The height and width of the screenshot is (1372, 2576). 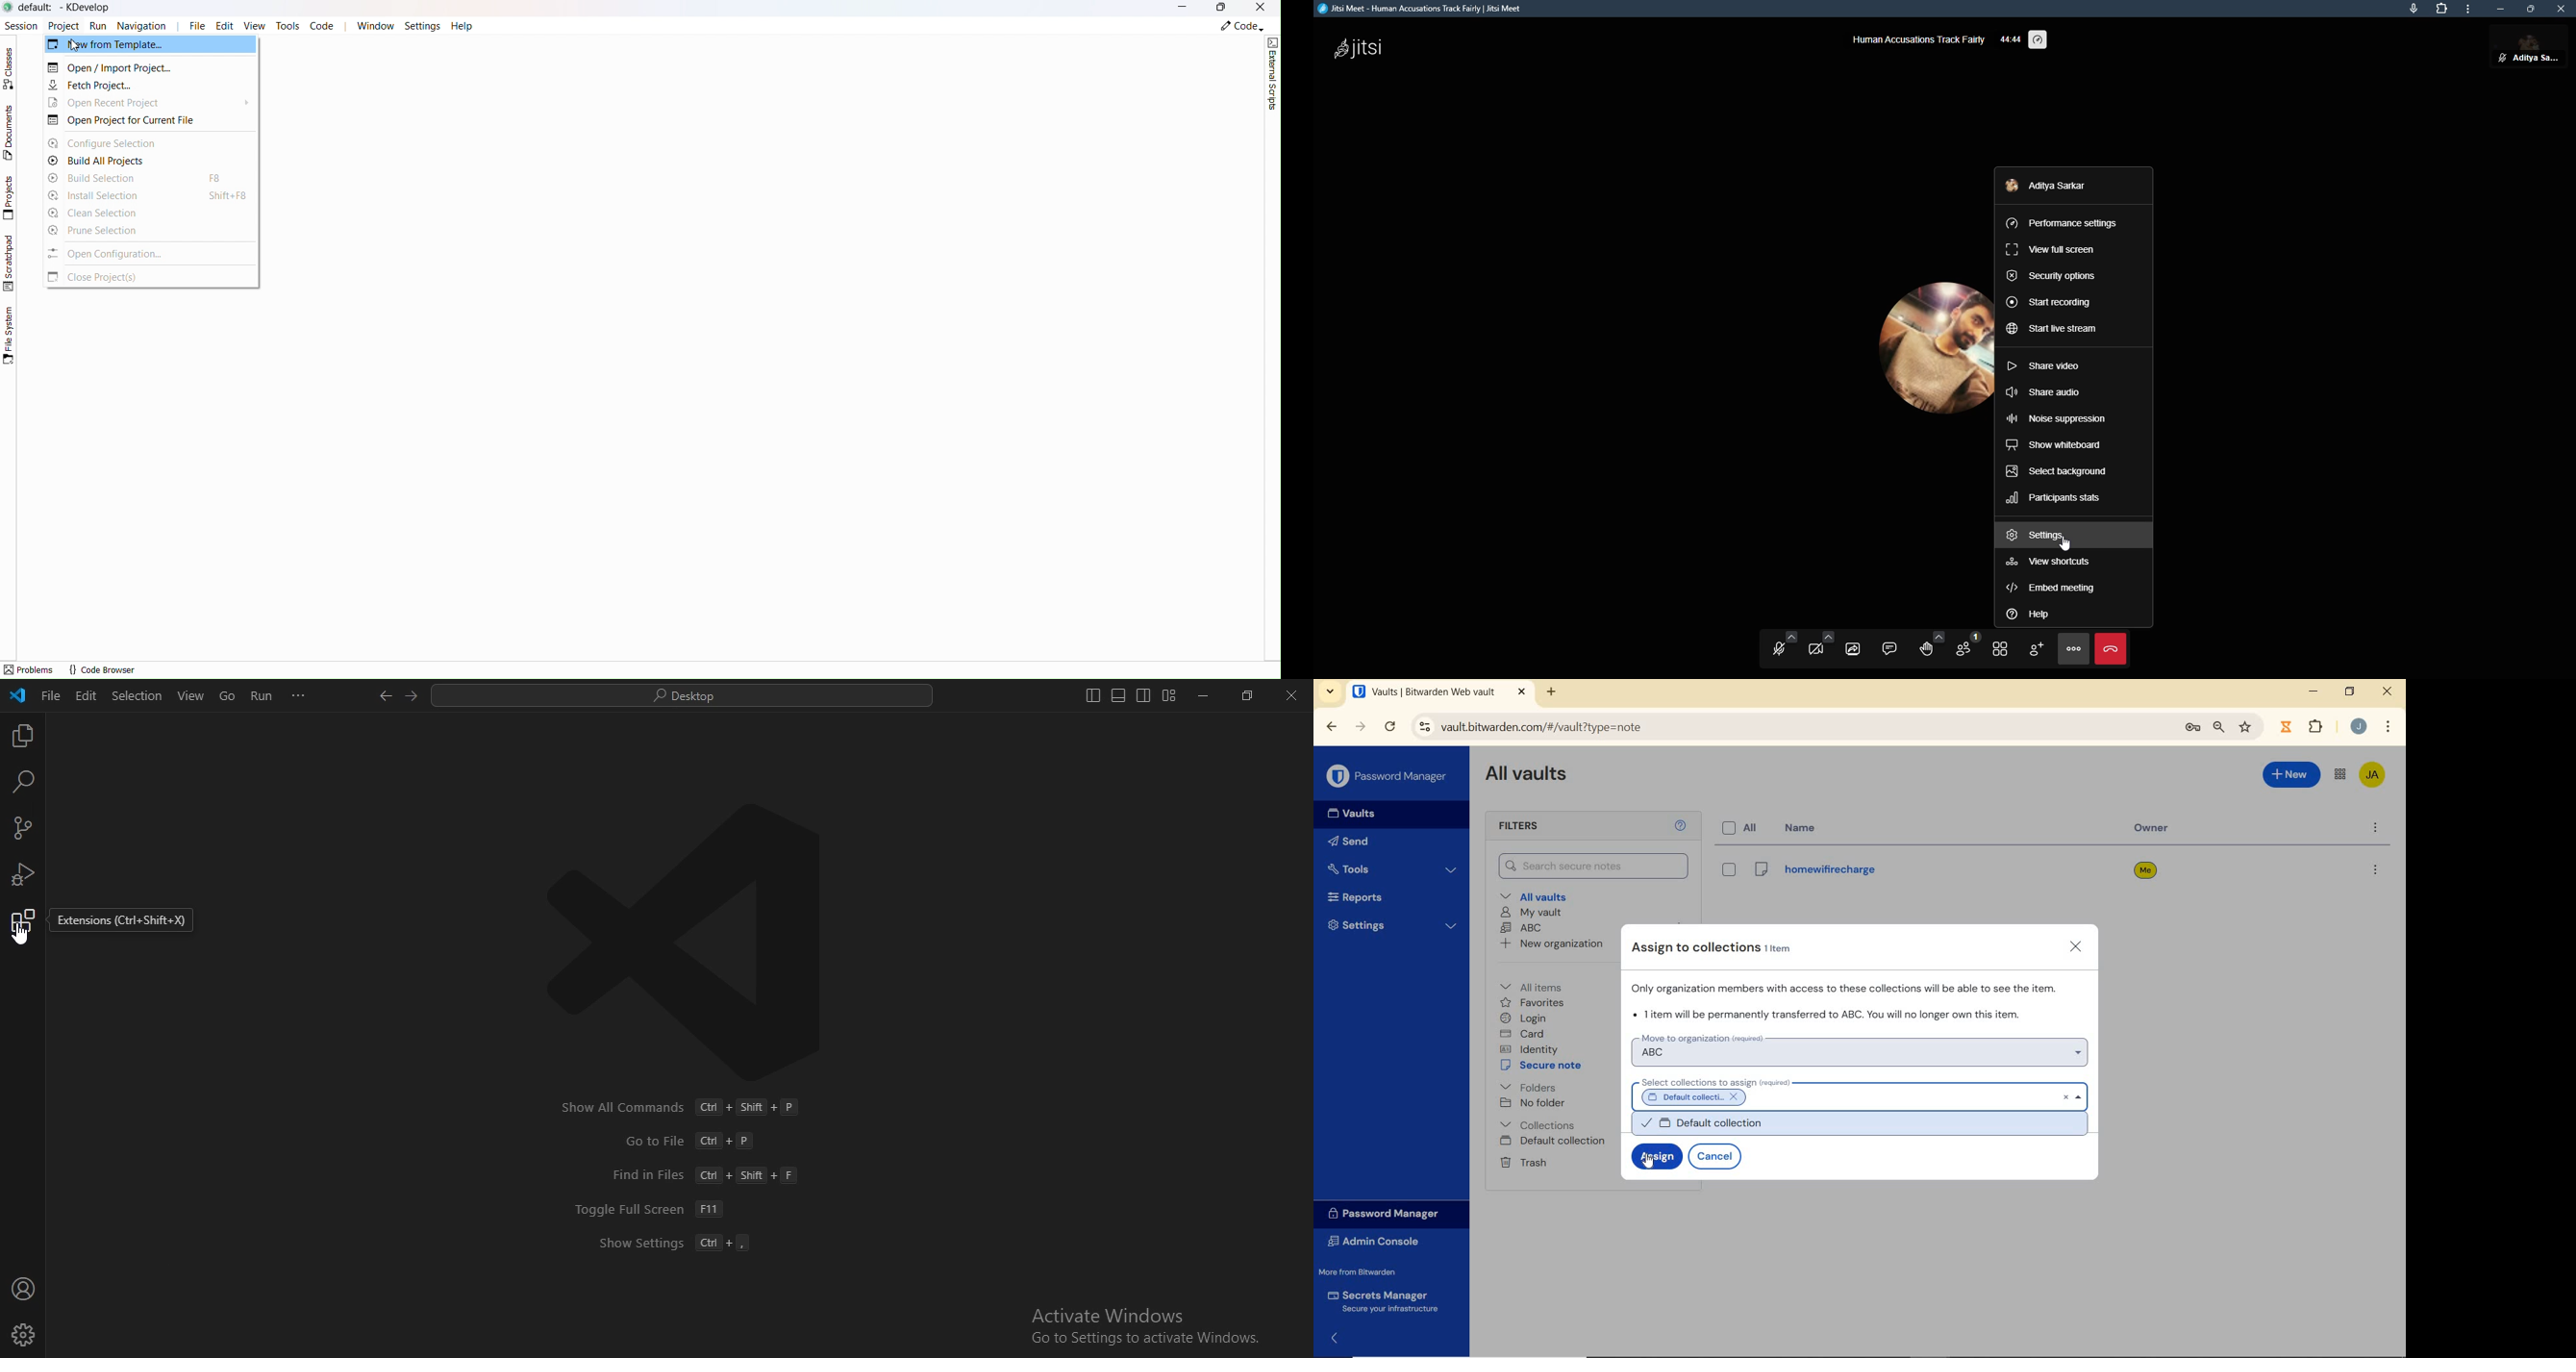 What do you see at coordinates (1525, 1018) in the screenshot?
I see `login` at bounding box center [1525, 1018].